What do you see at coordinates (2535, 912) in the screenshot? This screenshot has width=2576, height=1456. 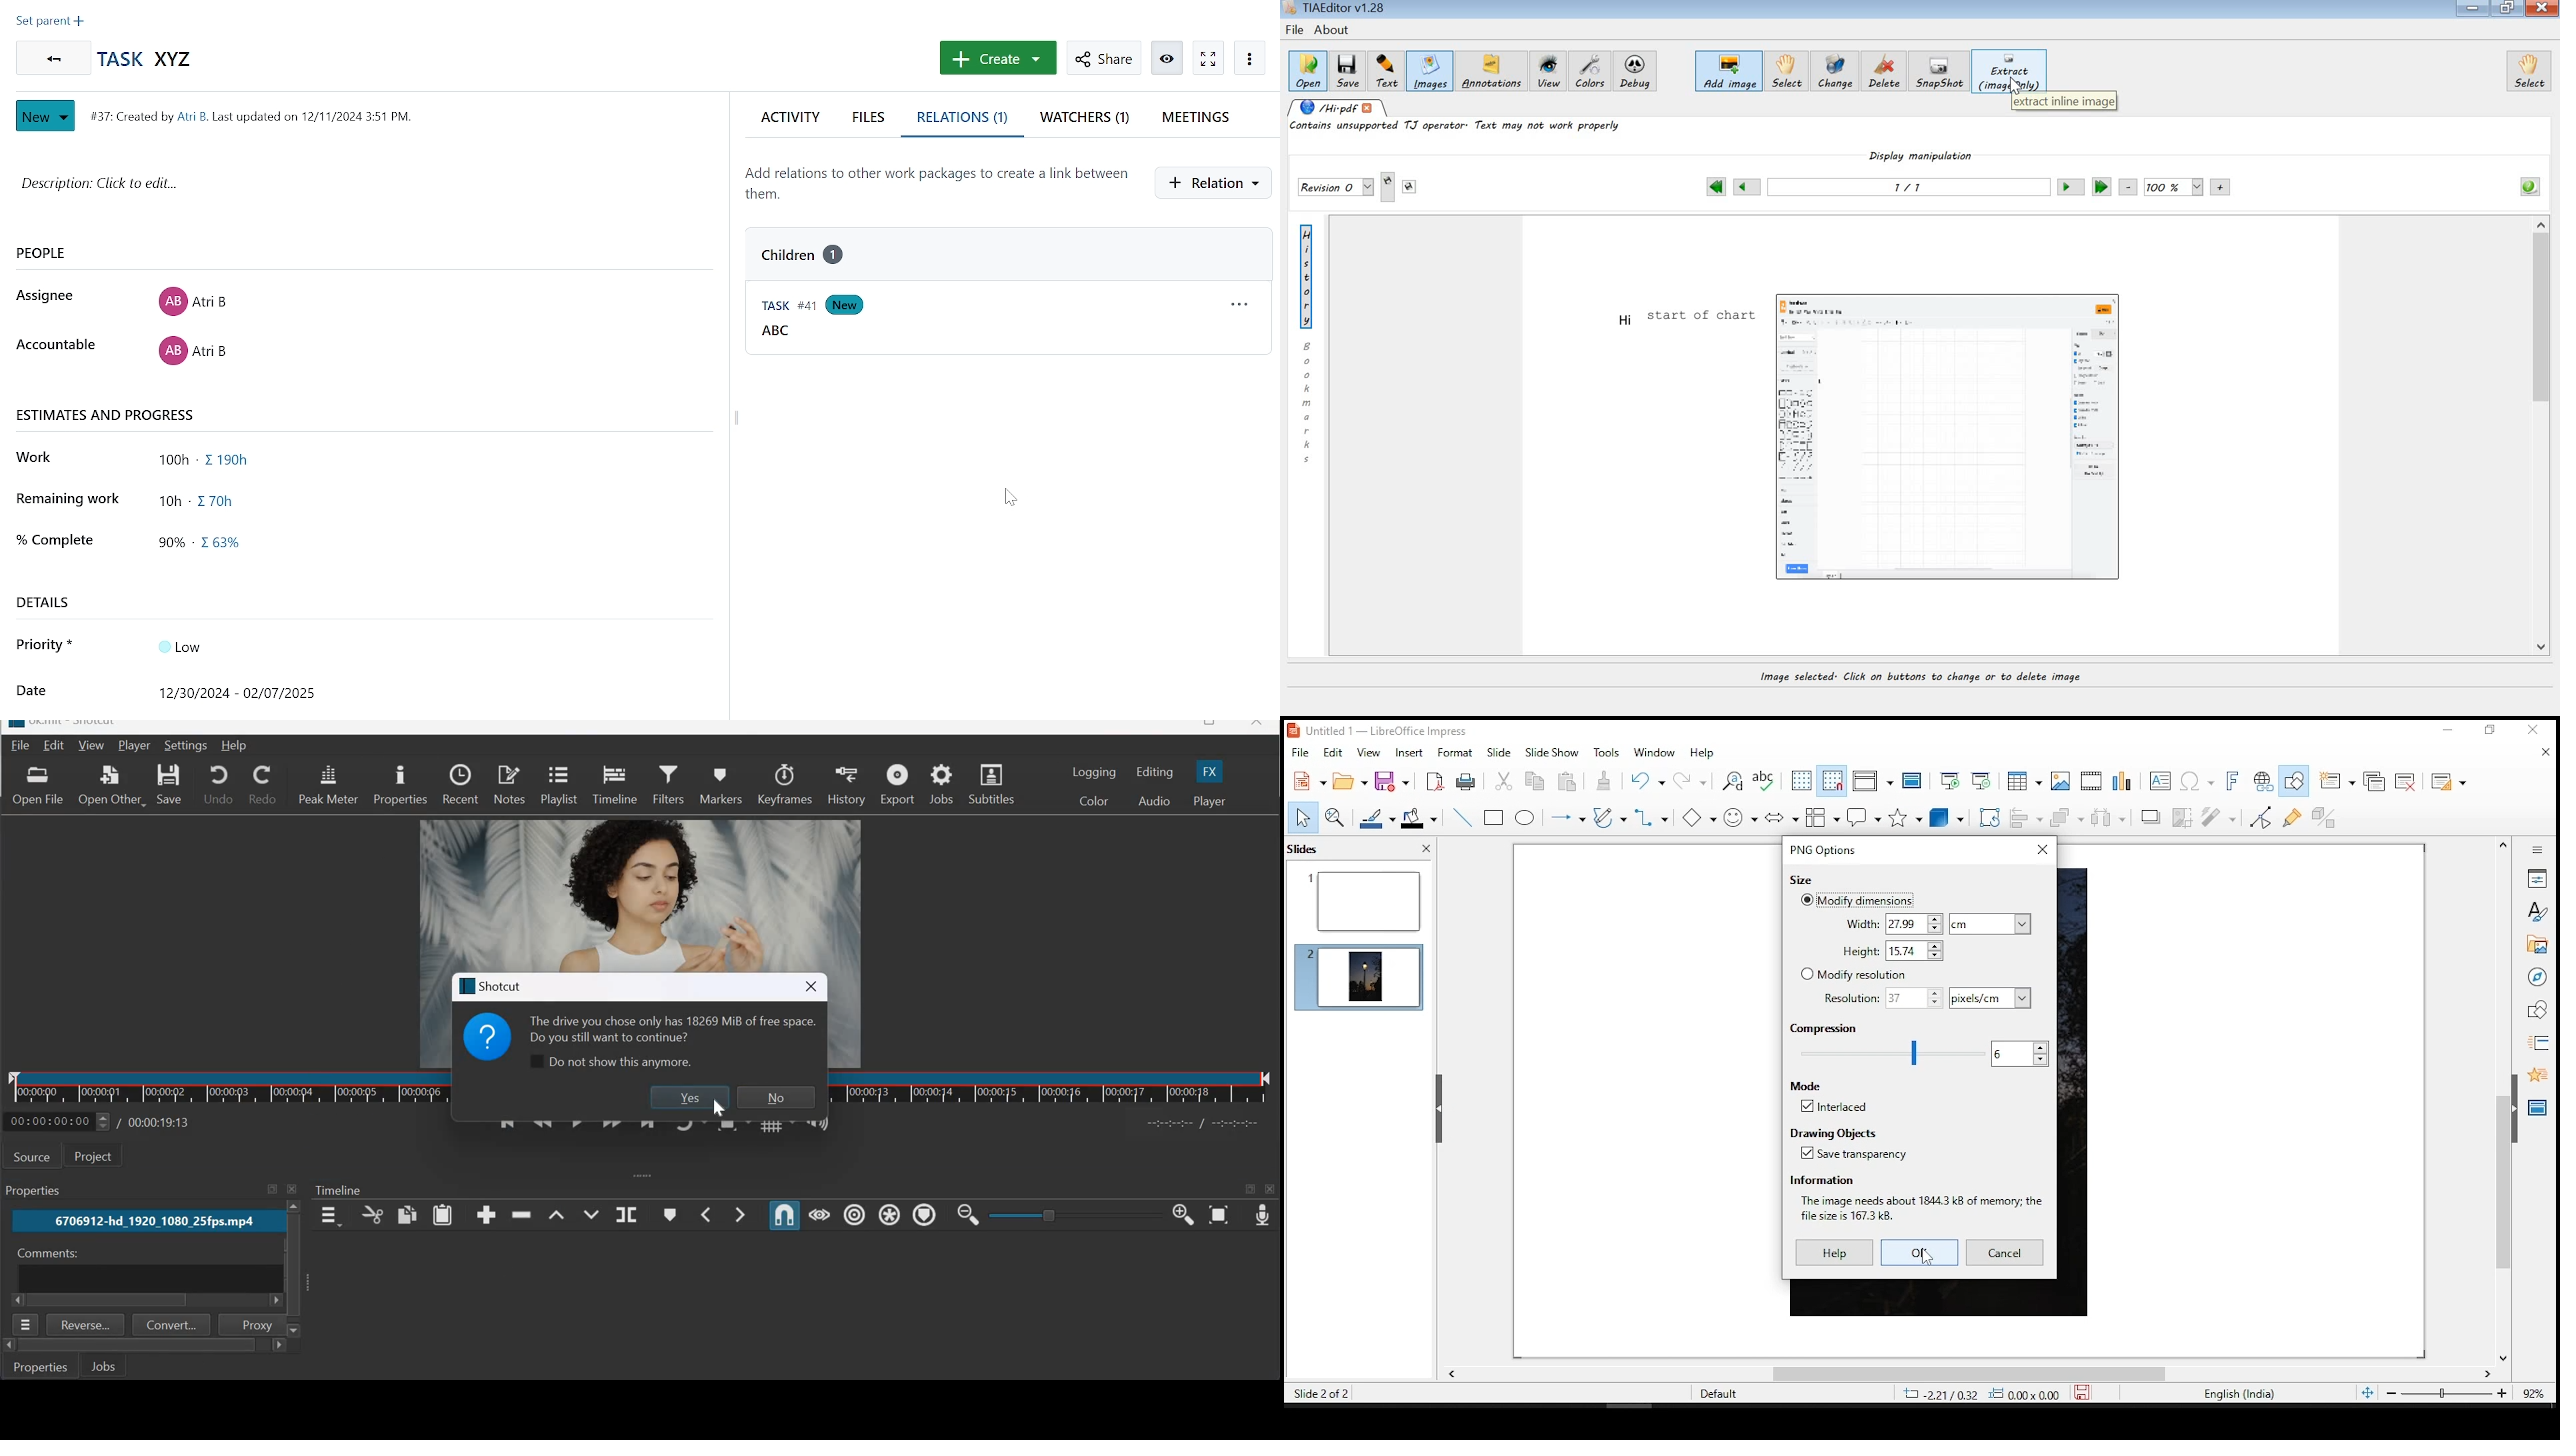 I see `styles` at bounding box center [2535, 912].